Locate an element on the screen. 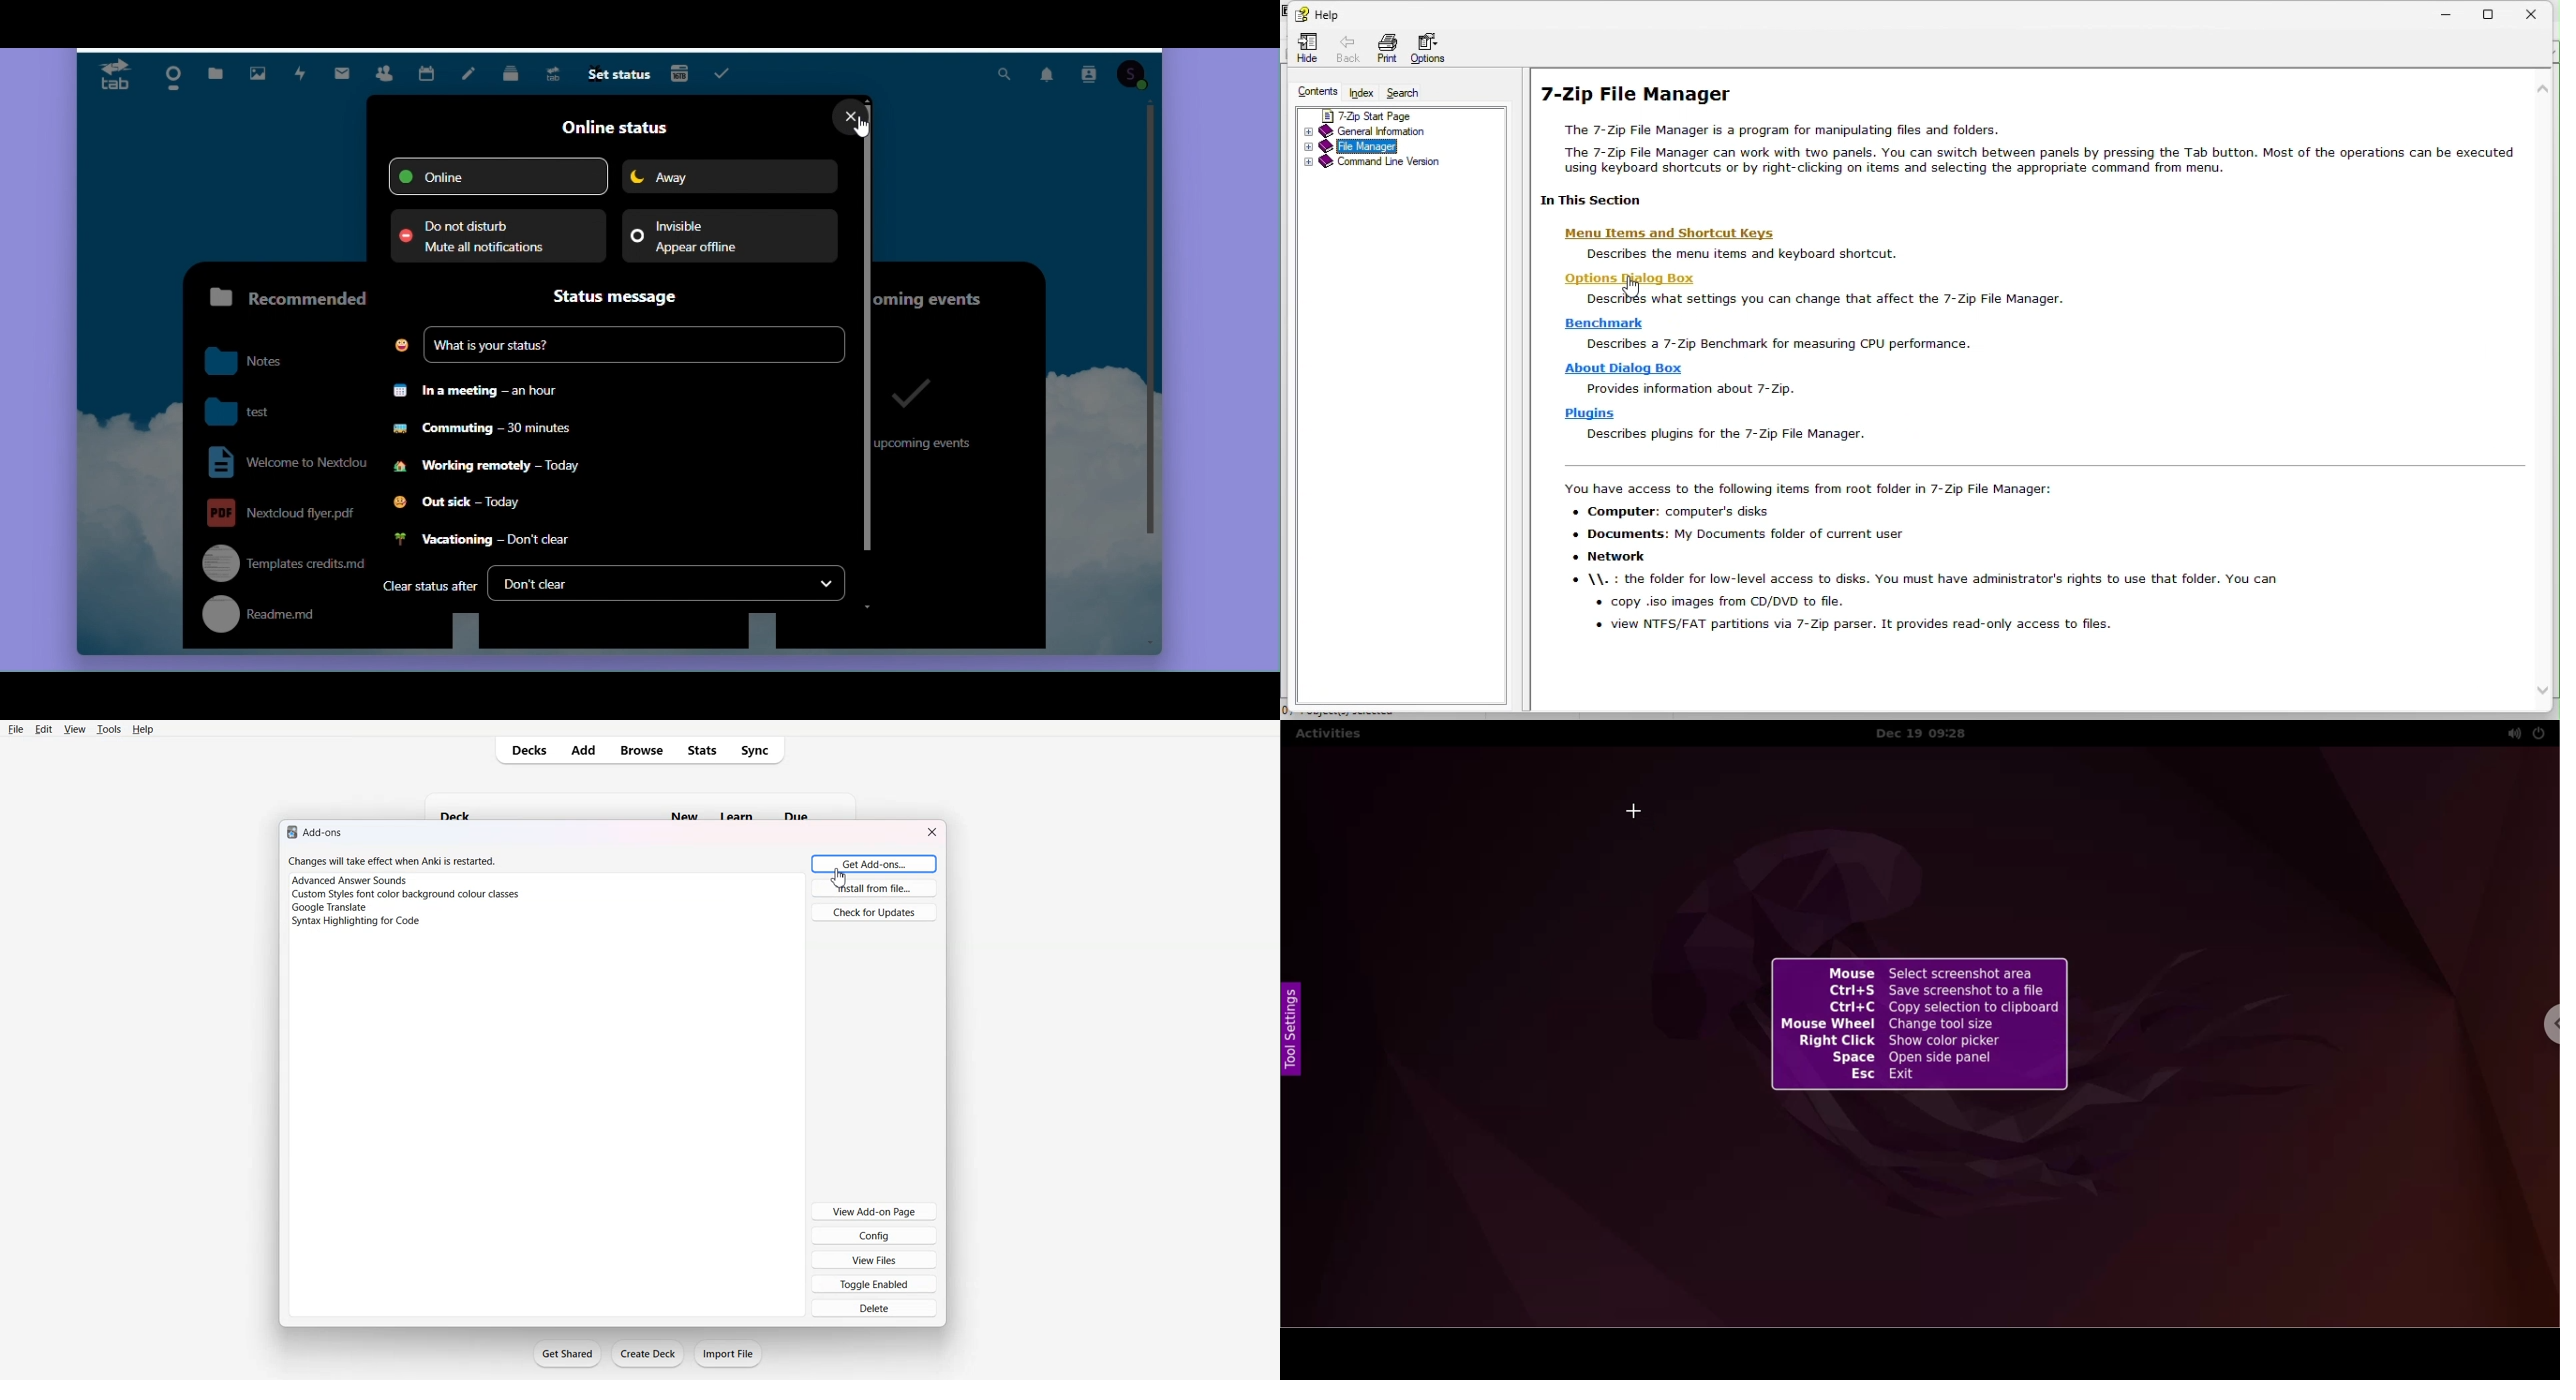 The height and width of the screenshot is (1400, 2576). Working remotely today is located at coordinates (489, 471).